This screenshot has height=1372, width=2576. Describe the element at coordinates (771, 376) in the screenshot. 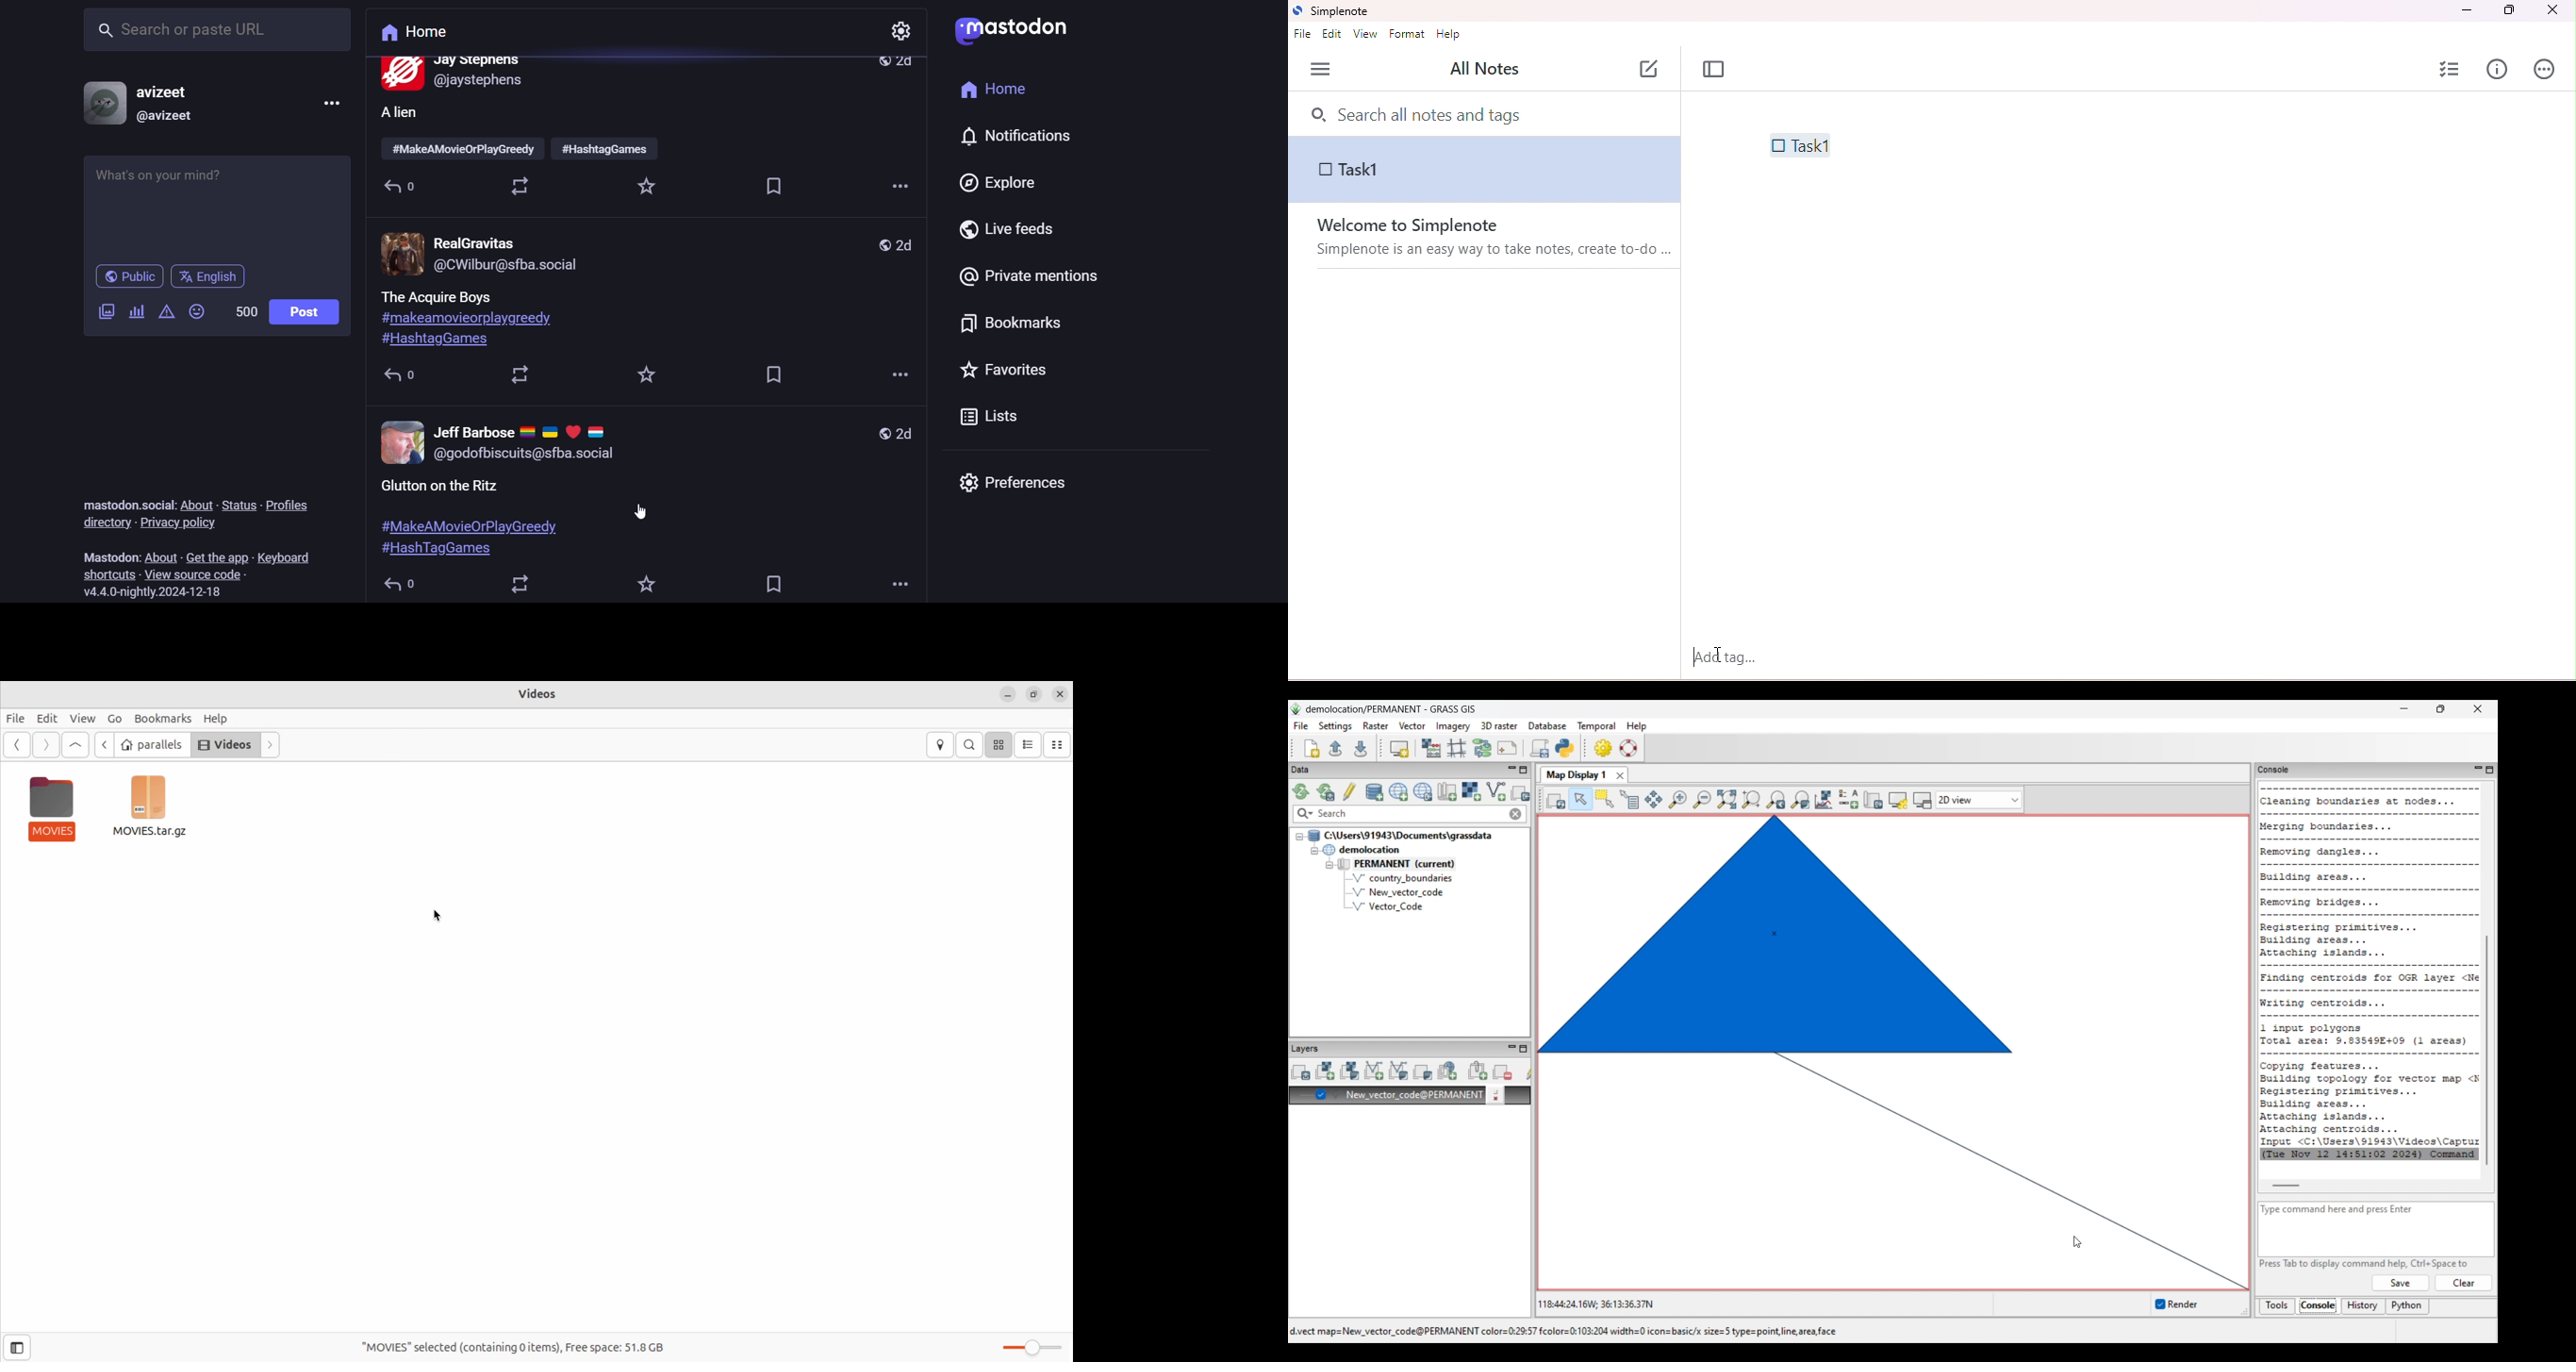

I see `bookmark` at that location.